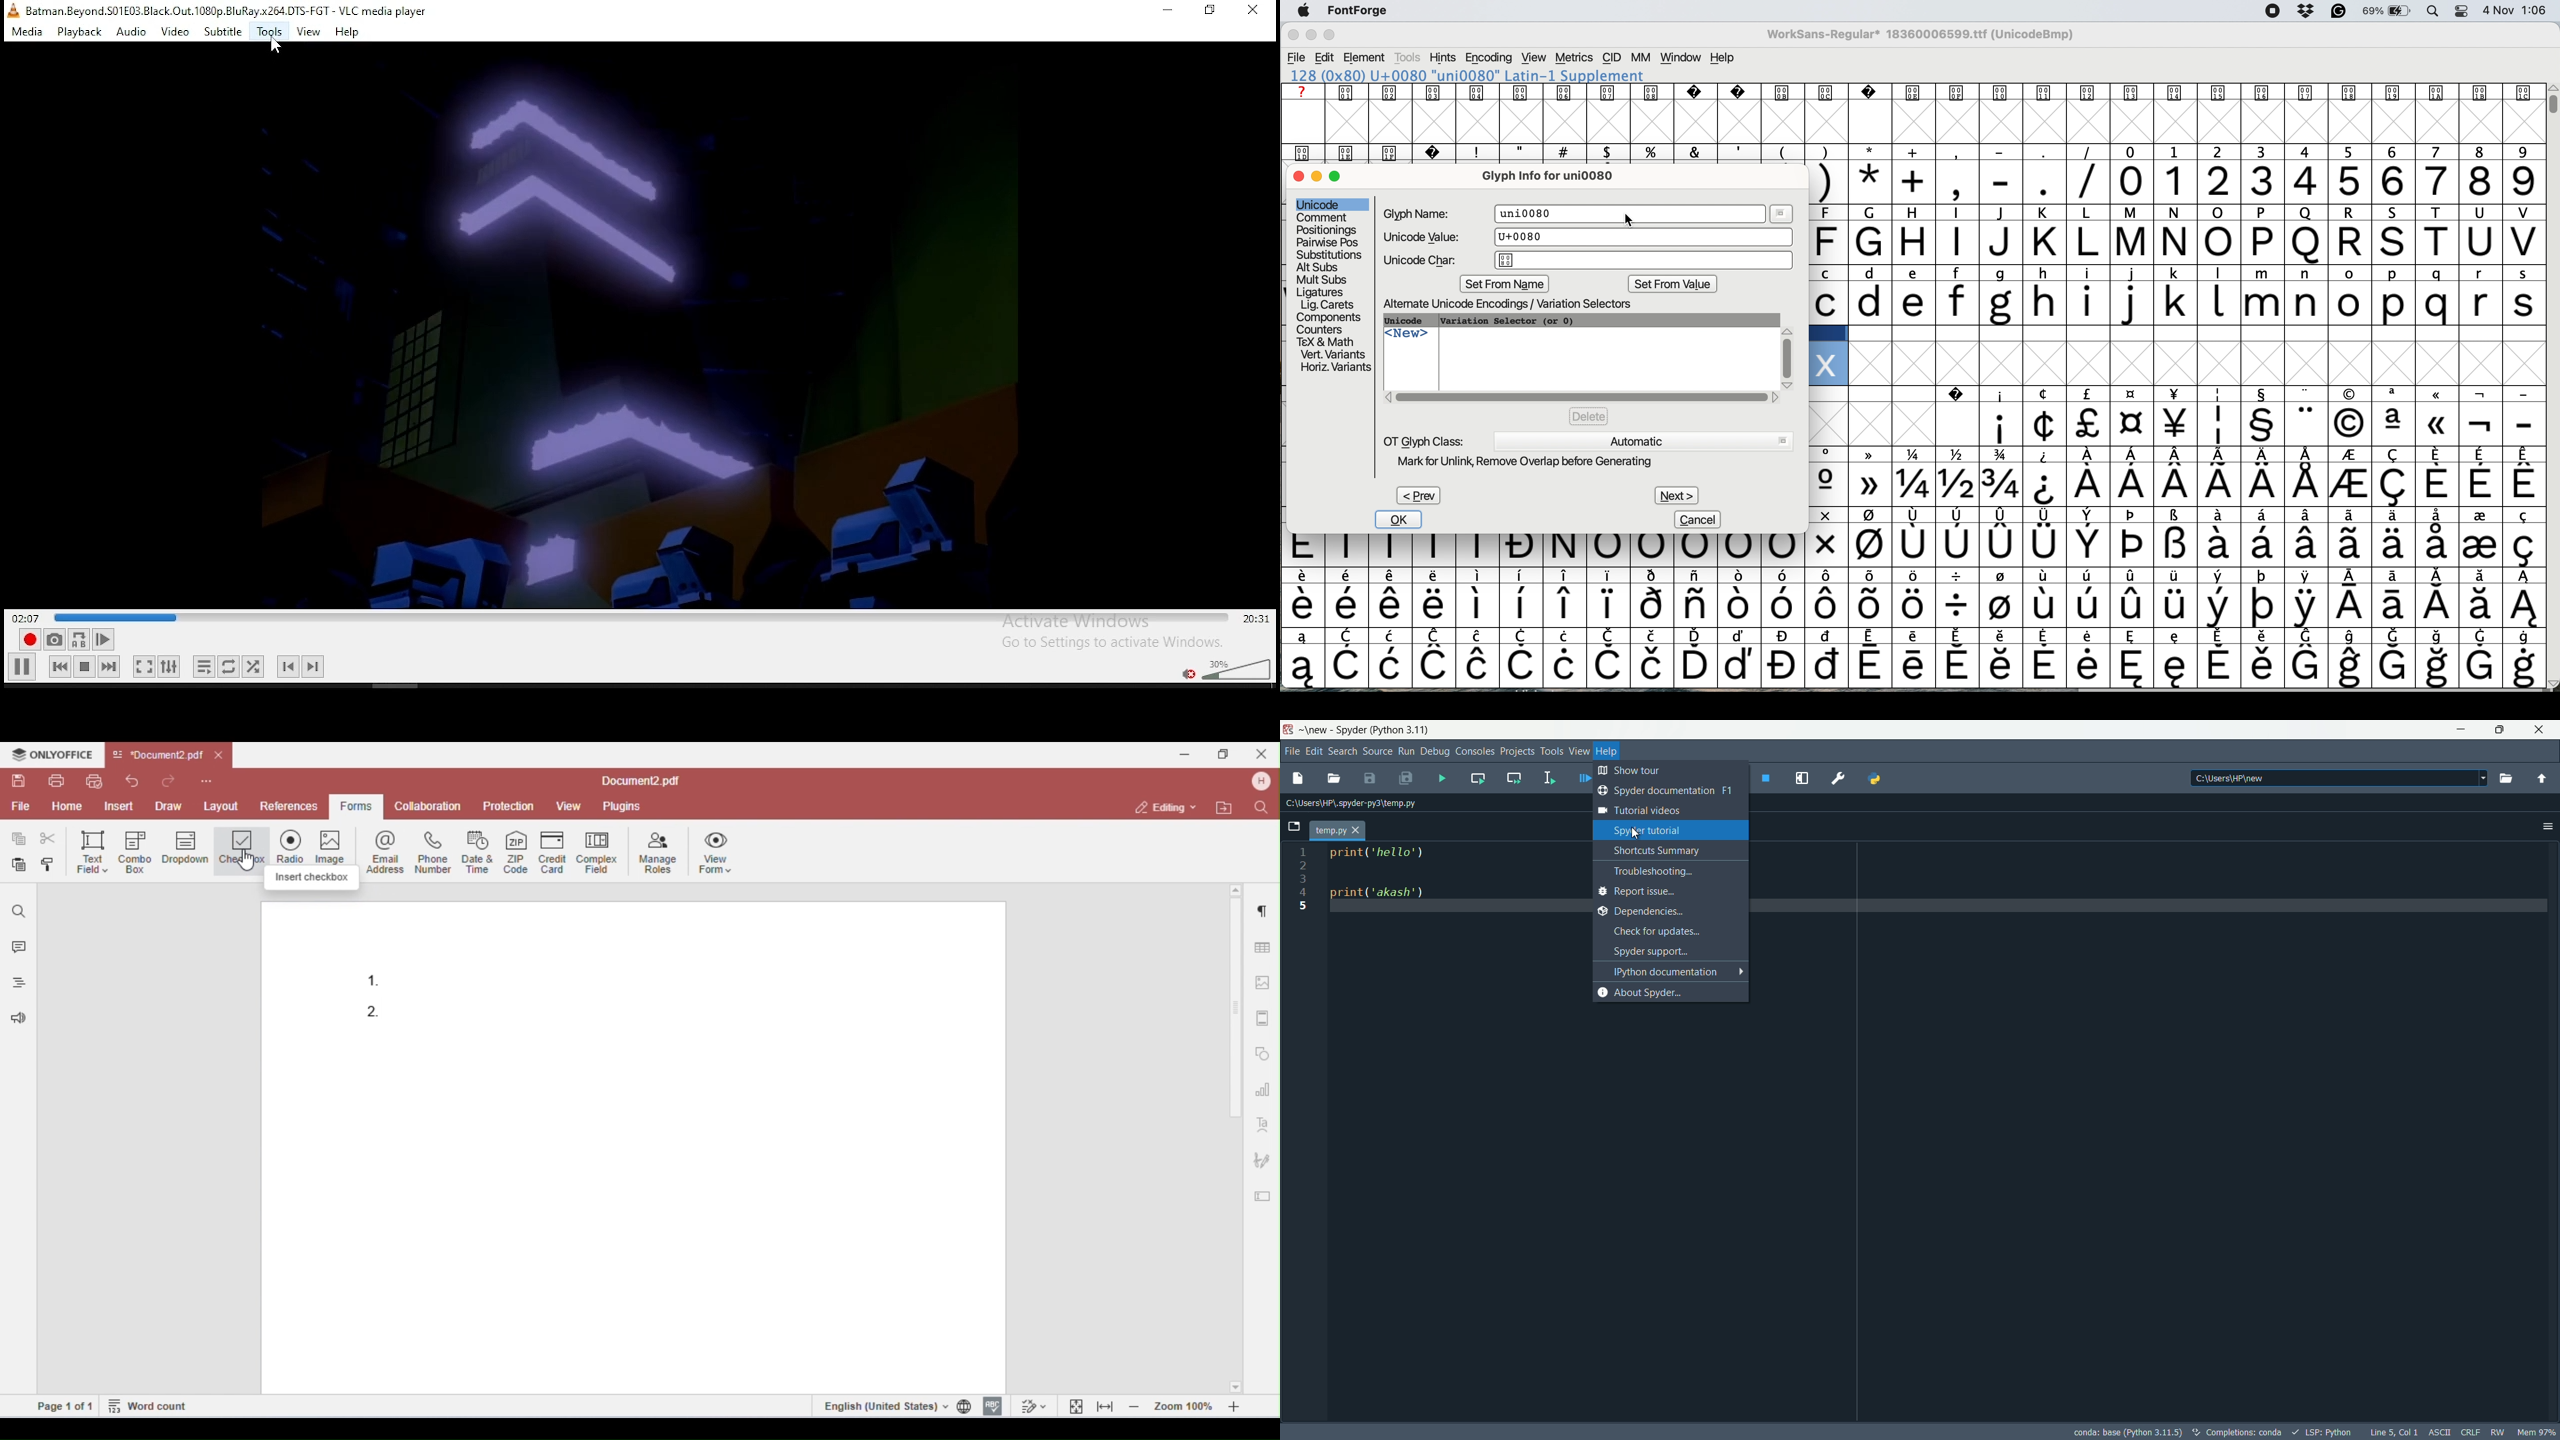 The image size is (2576, 1456). I want to click on save all files, so click(1408, 779).